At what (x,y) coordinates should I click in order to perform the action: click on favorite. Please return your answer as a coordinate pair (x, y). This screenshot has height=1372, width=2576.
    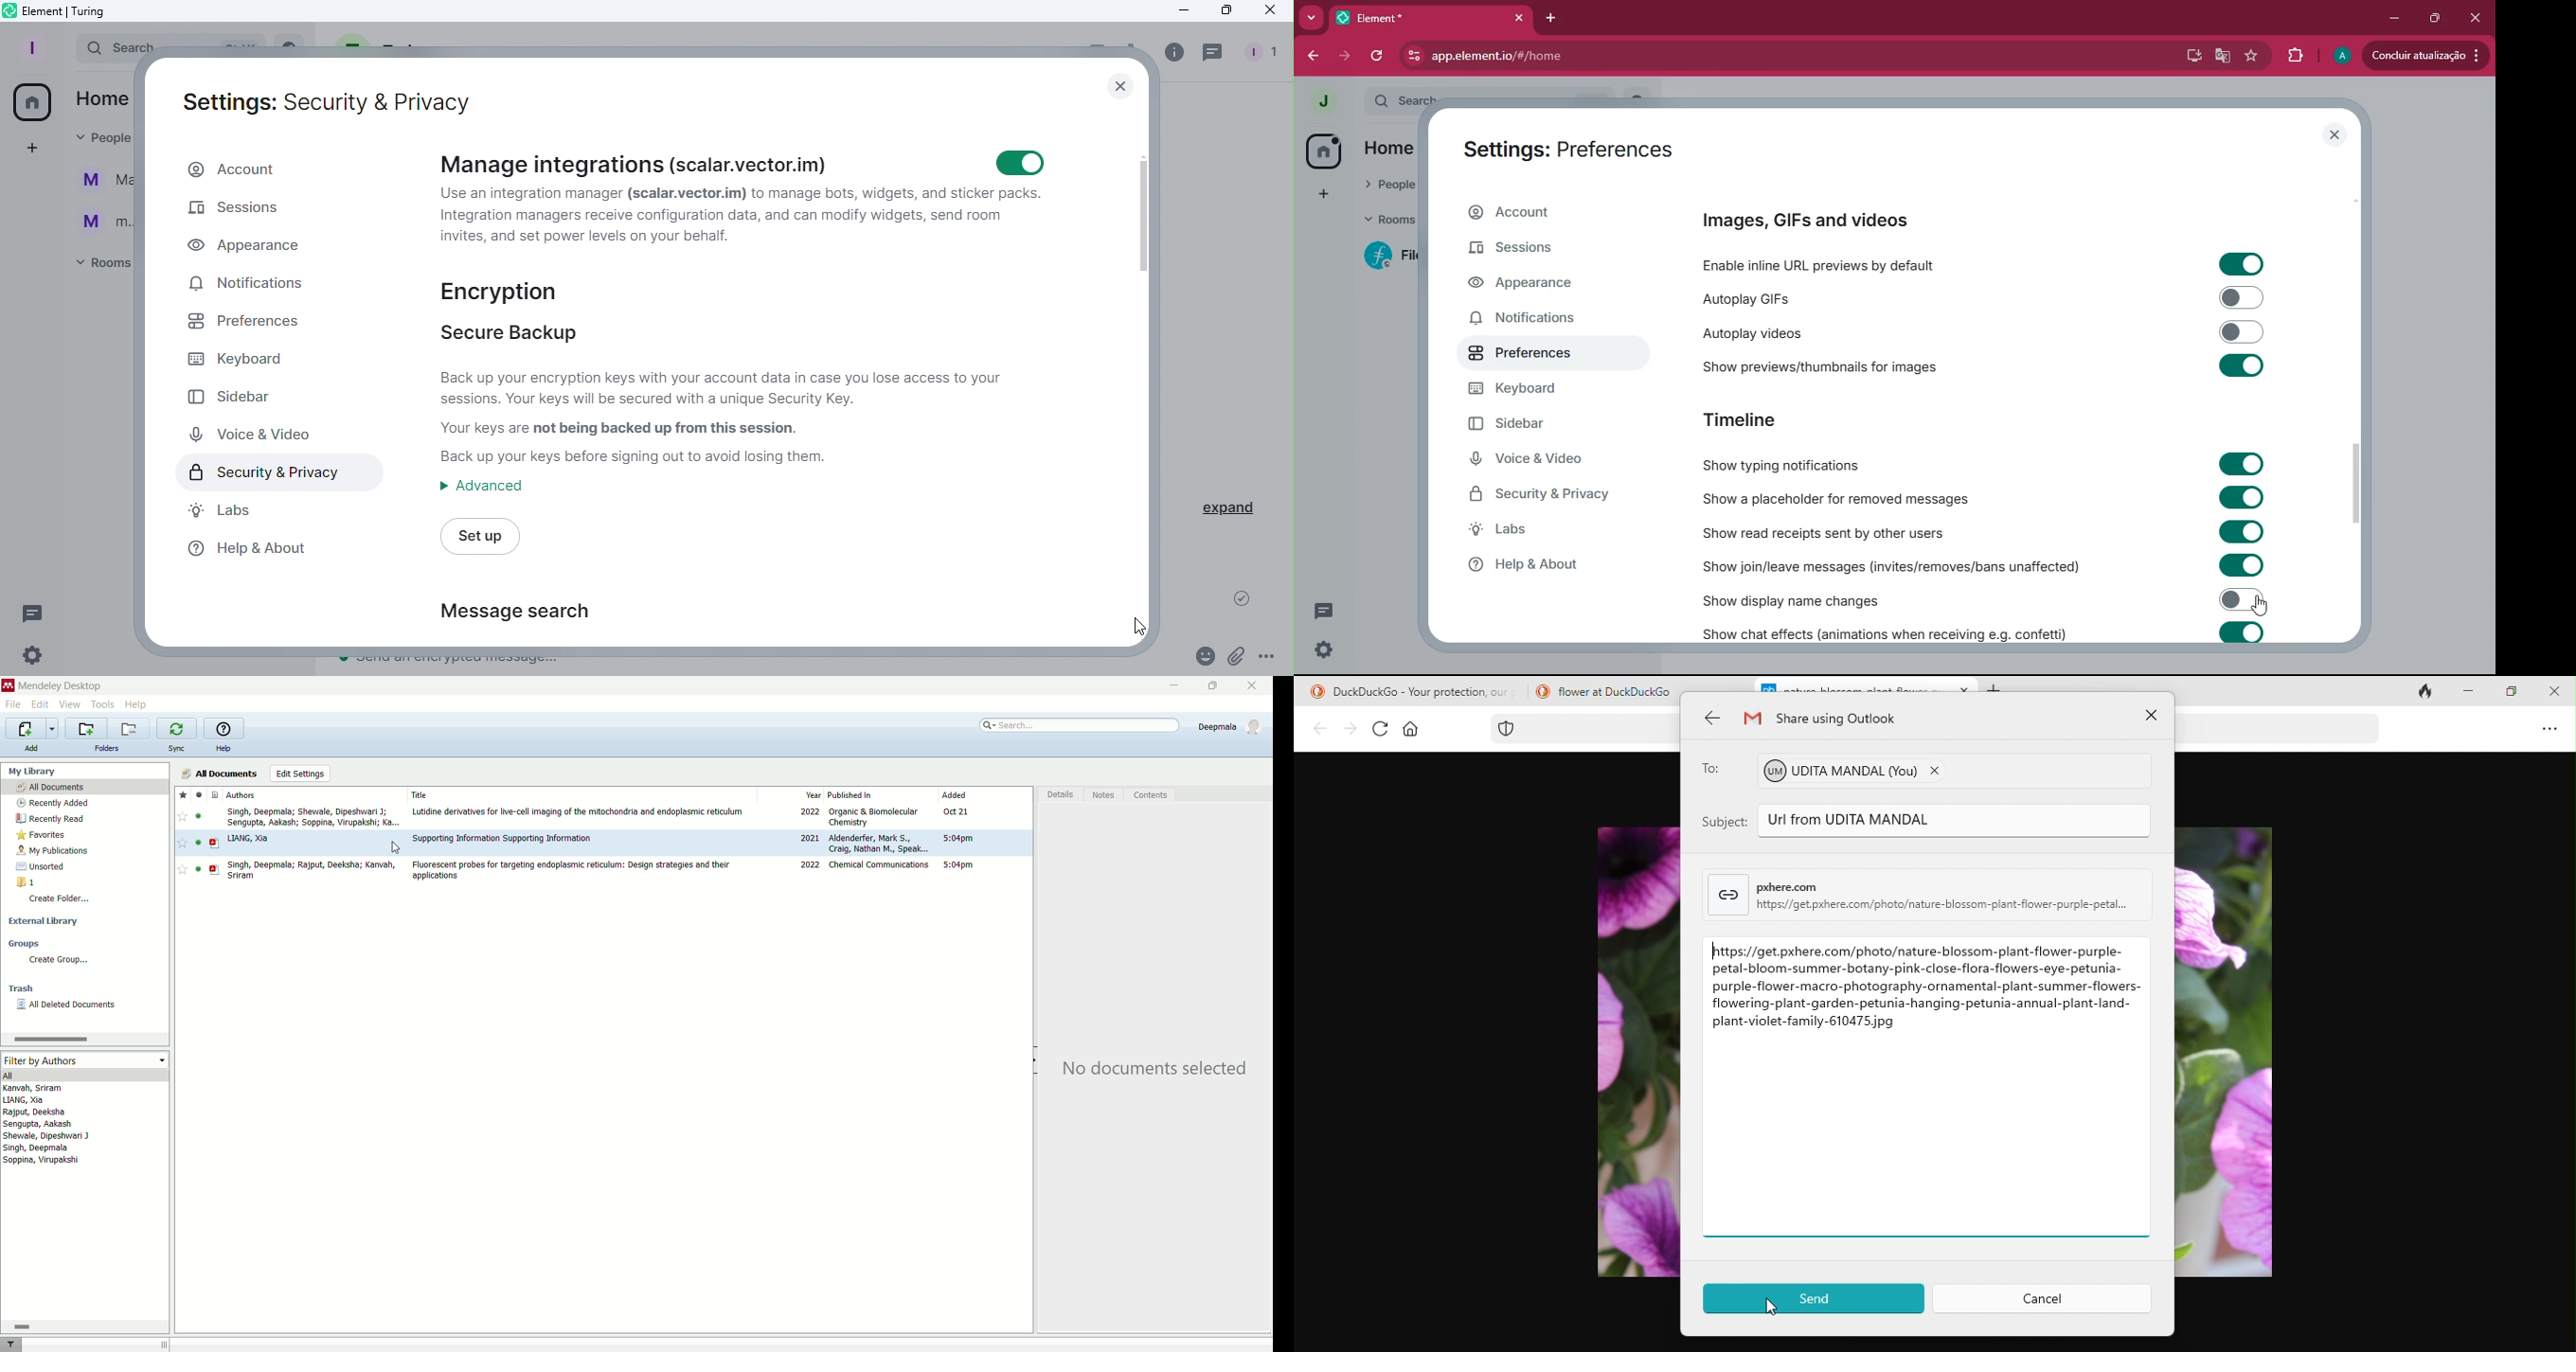
    Looking at the image, I should click on (182, 870).